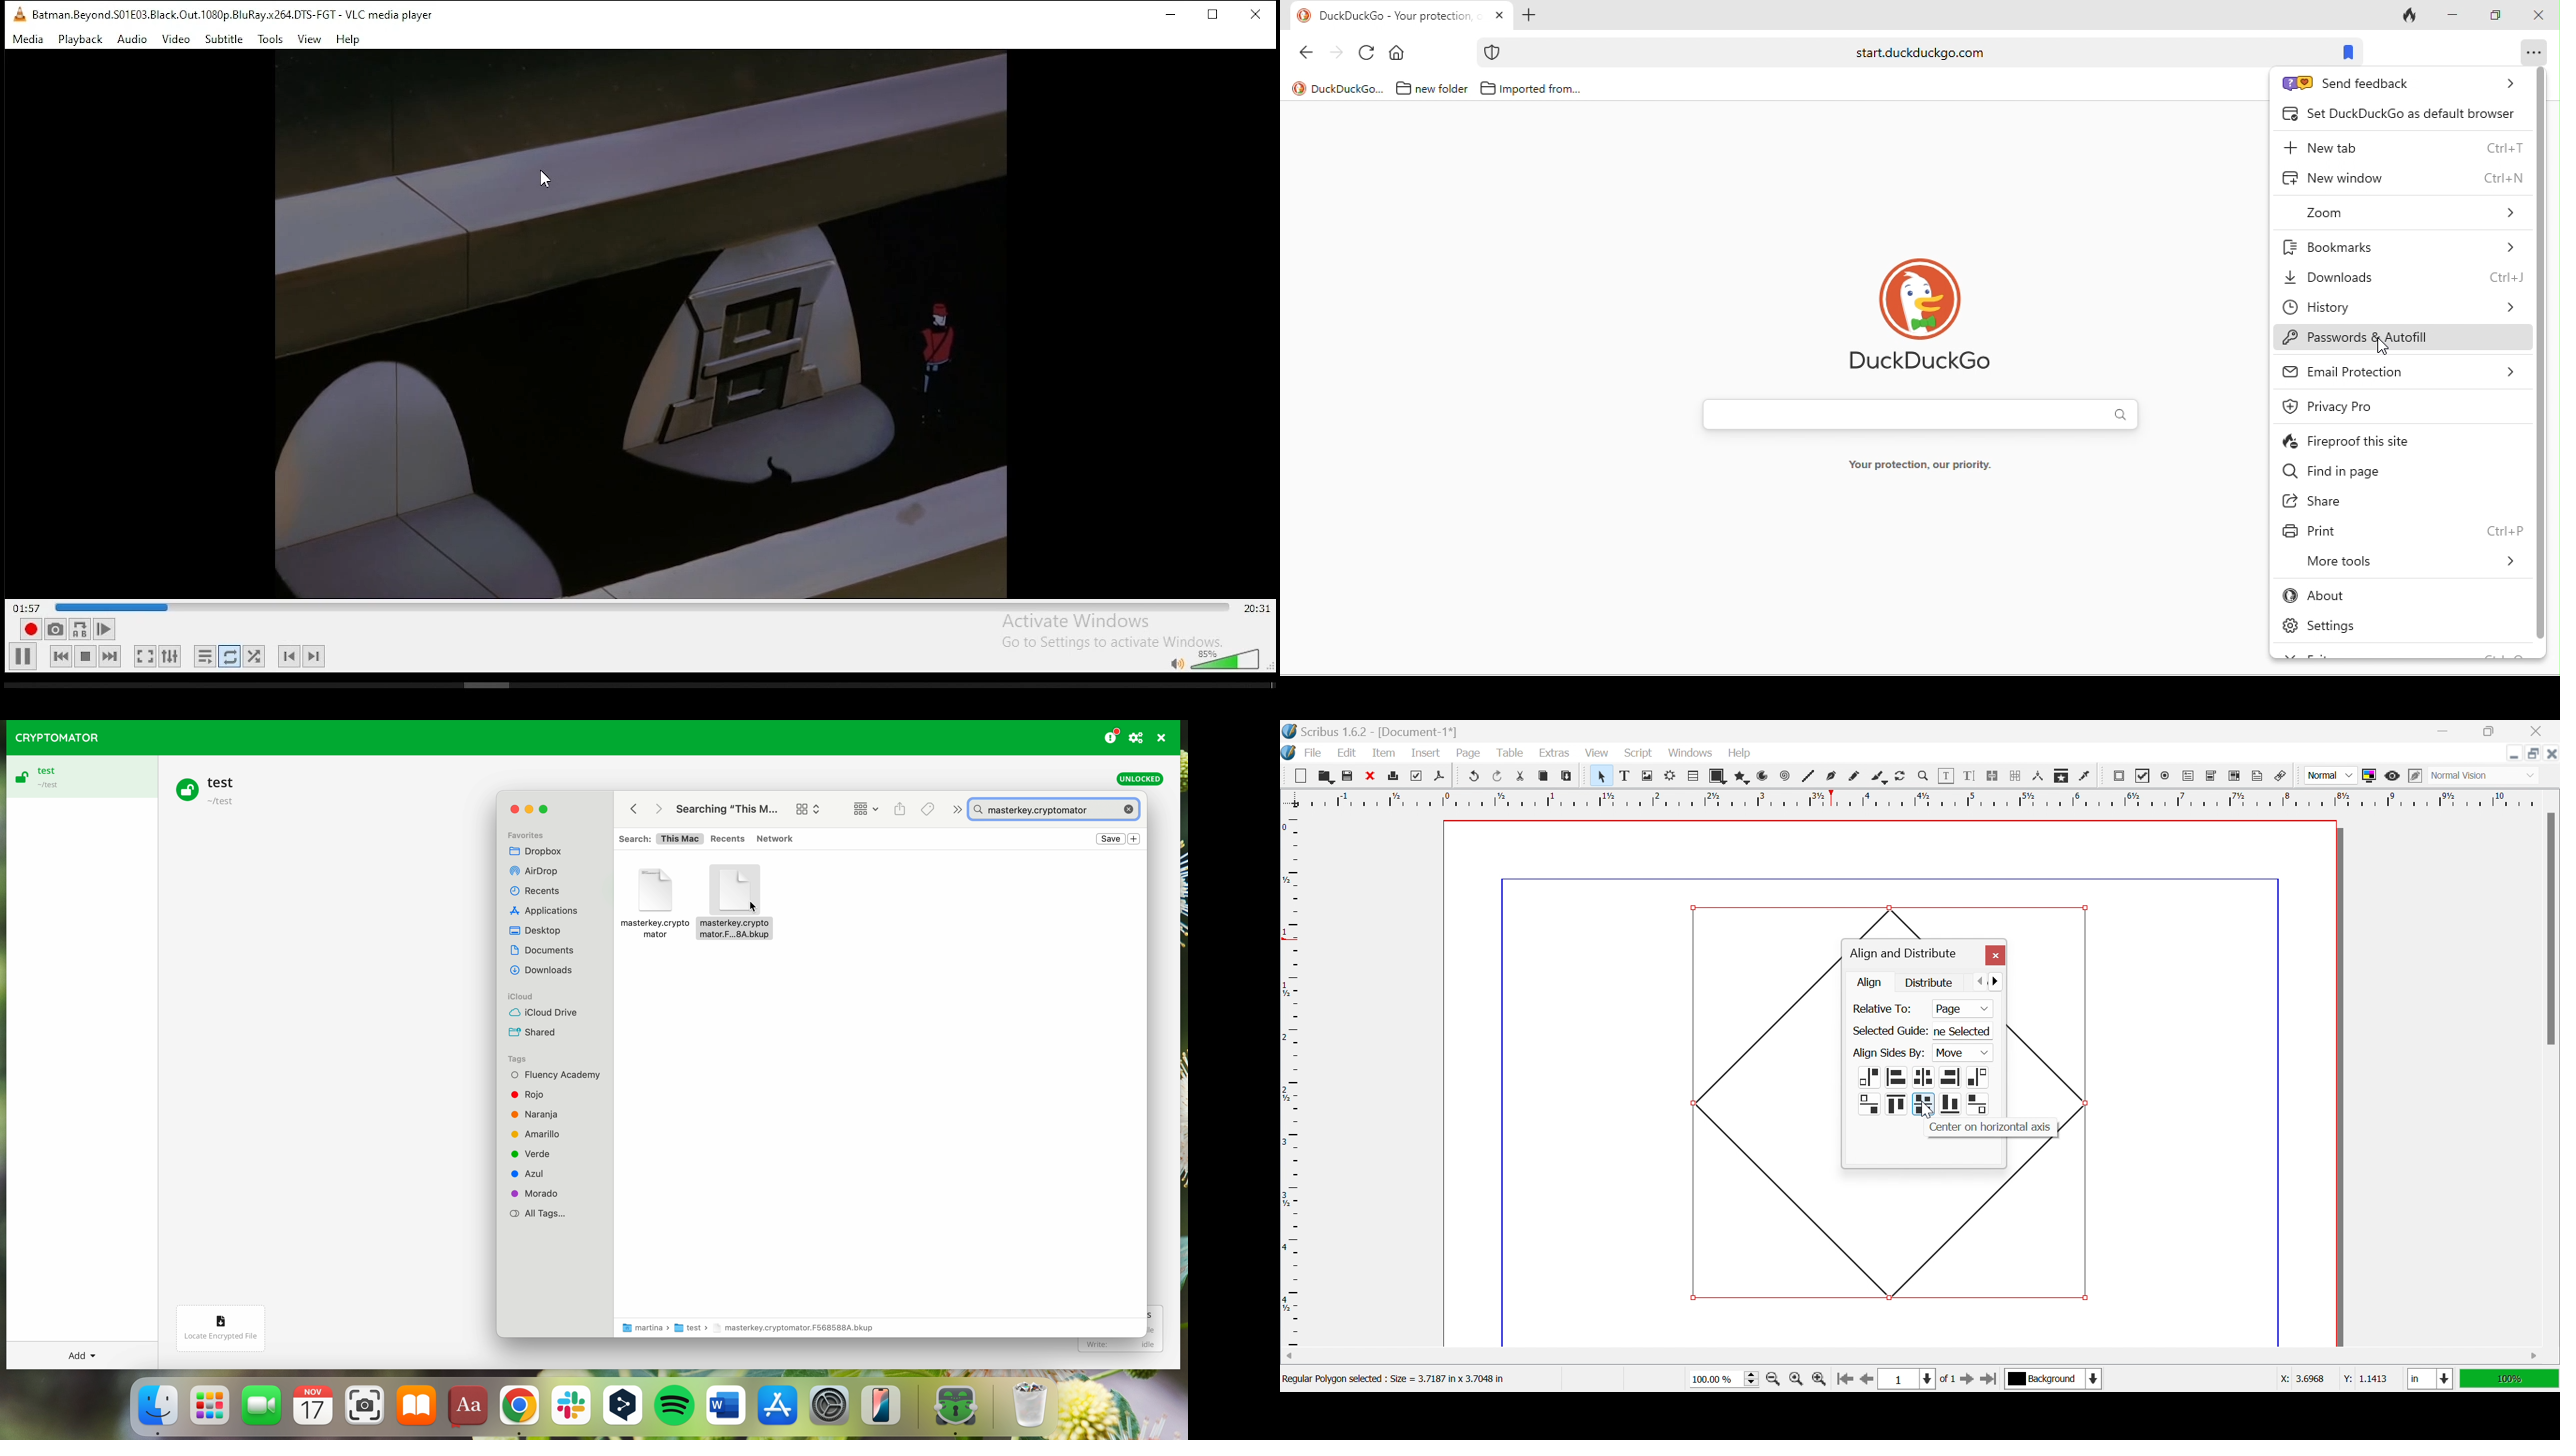  I want to click on Print, so click(1414, 776).